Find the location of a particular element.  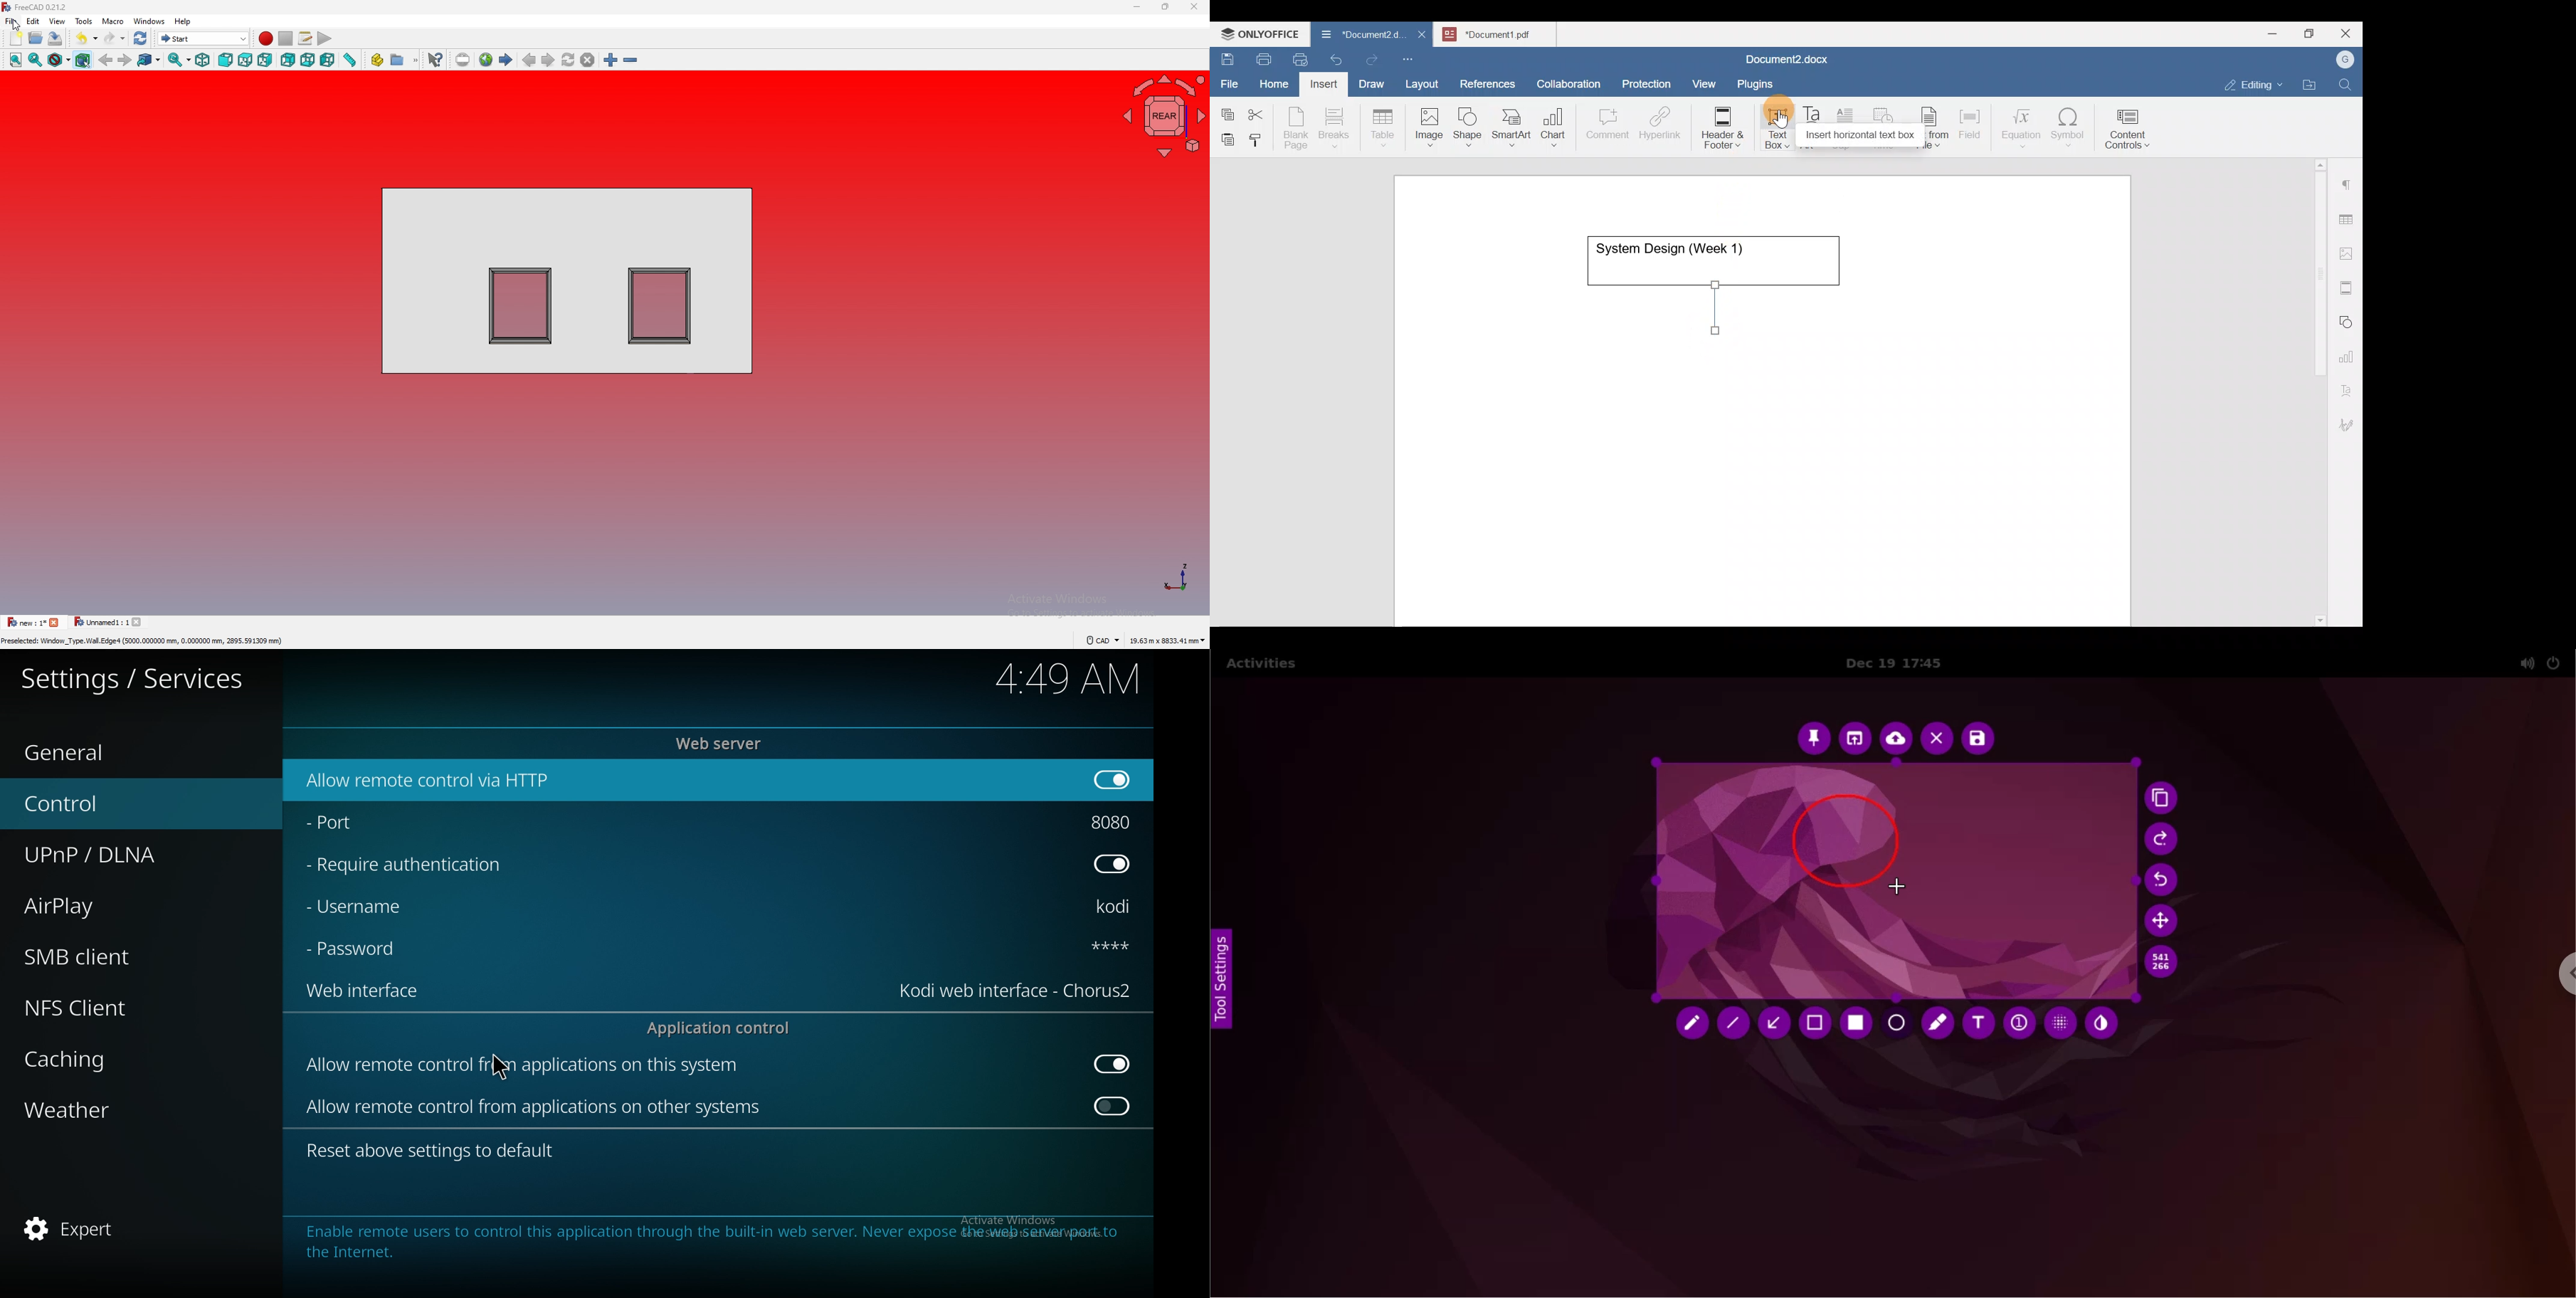

off is located at coordinates (1110, 779).